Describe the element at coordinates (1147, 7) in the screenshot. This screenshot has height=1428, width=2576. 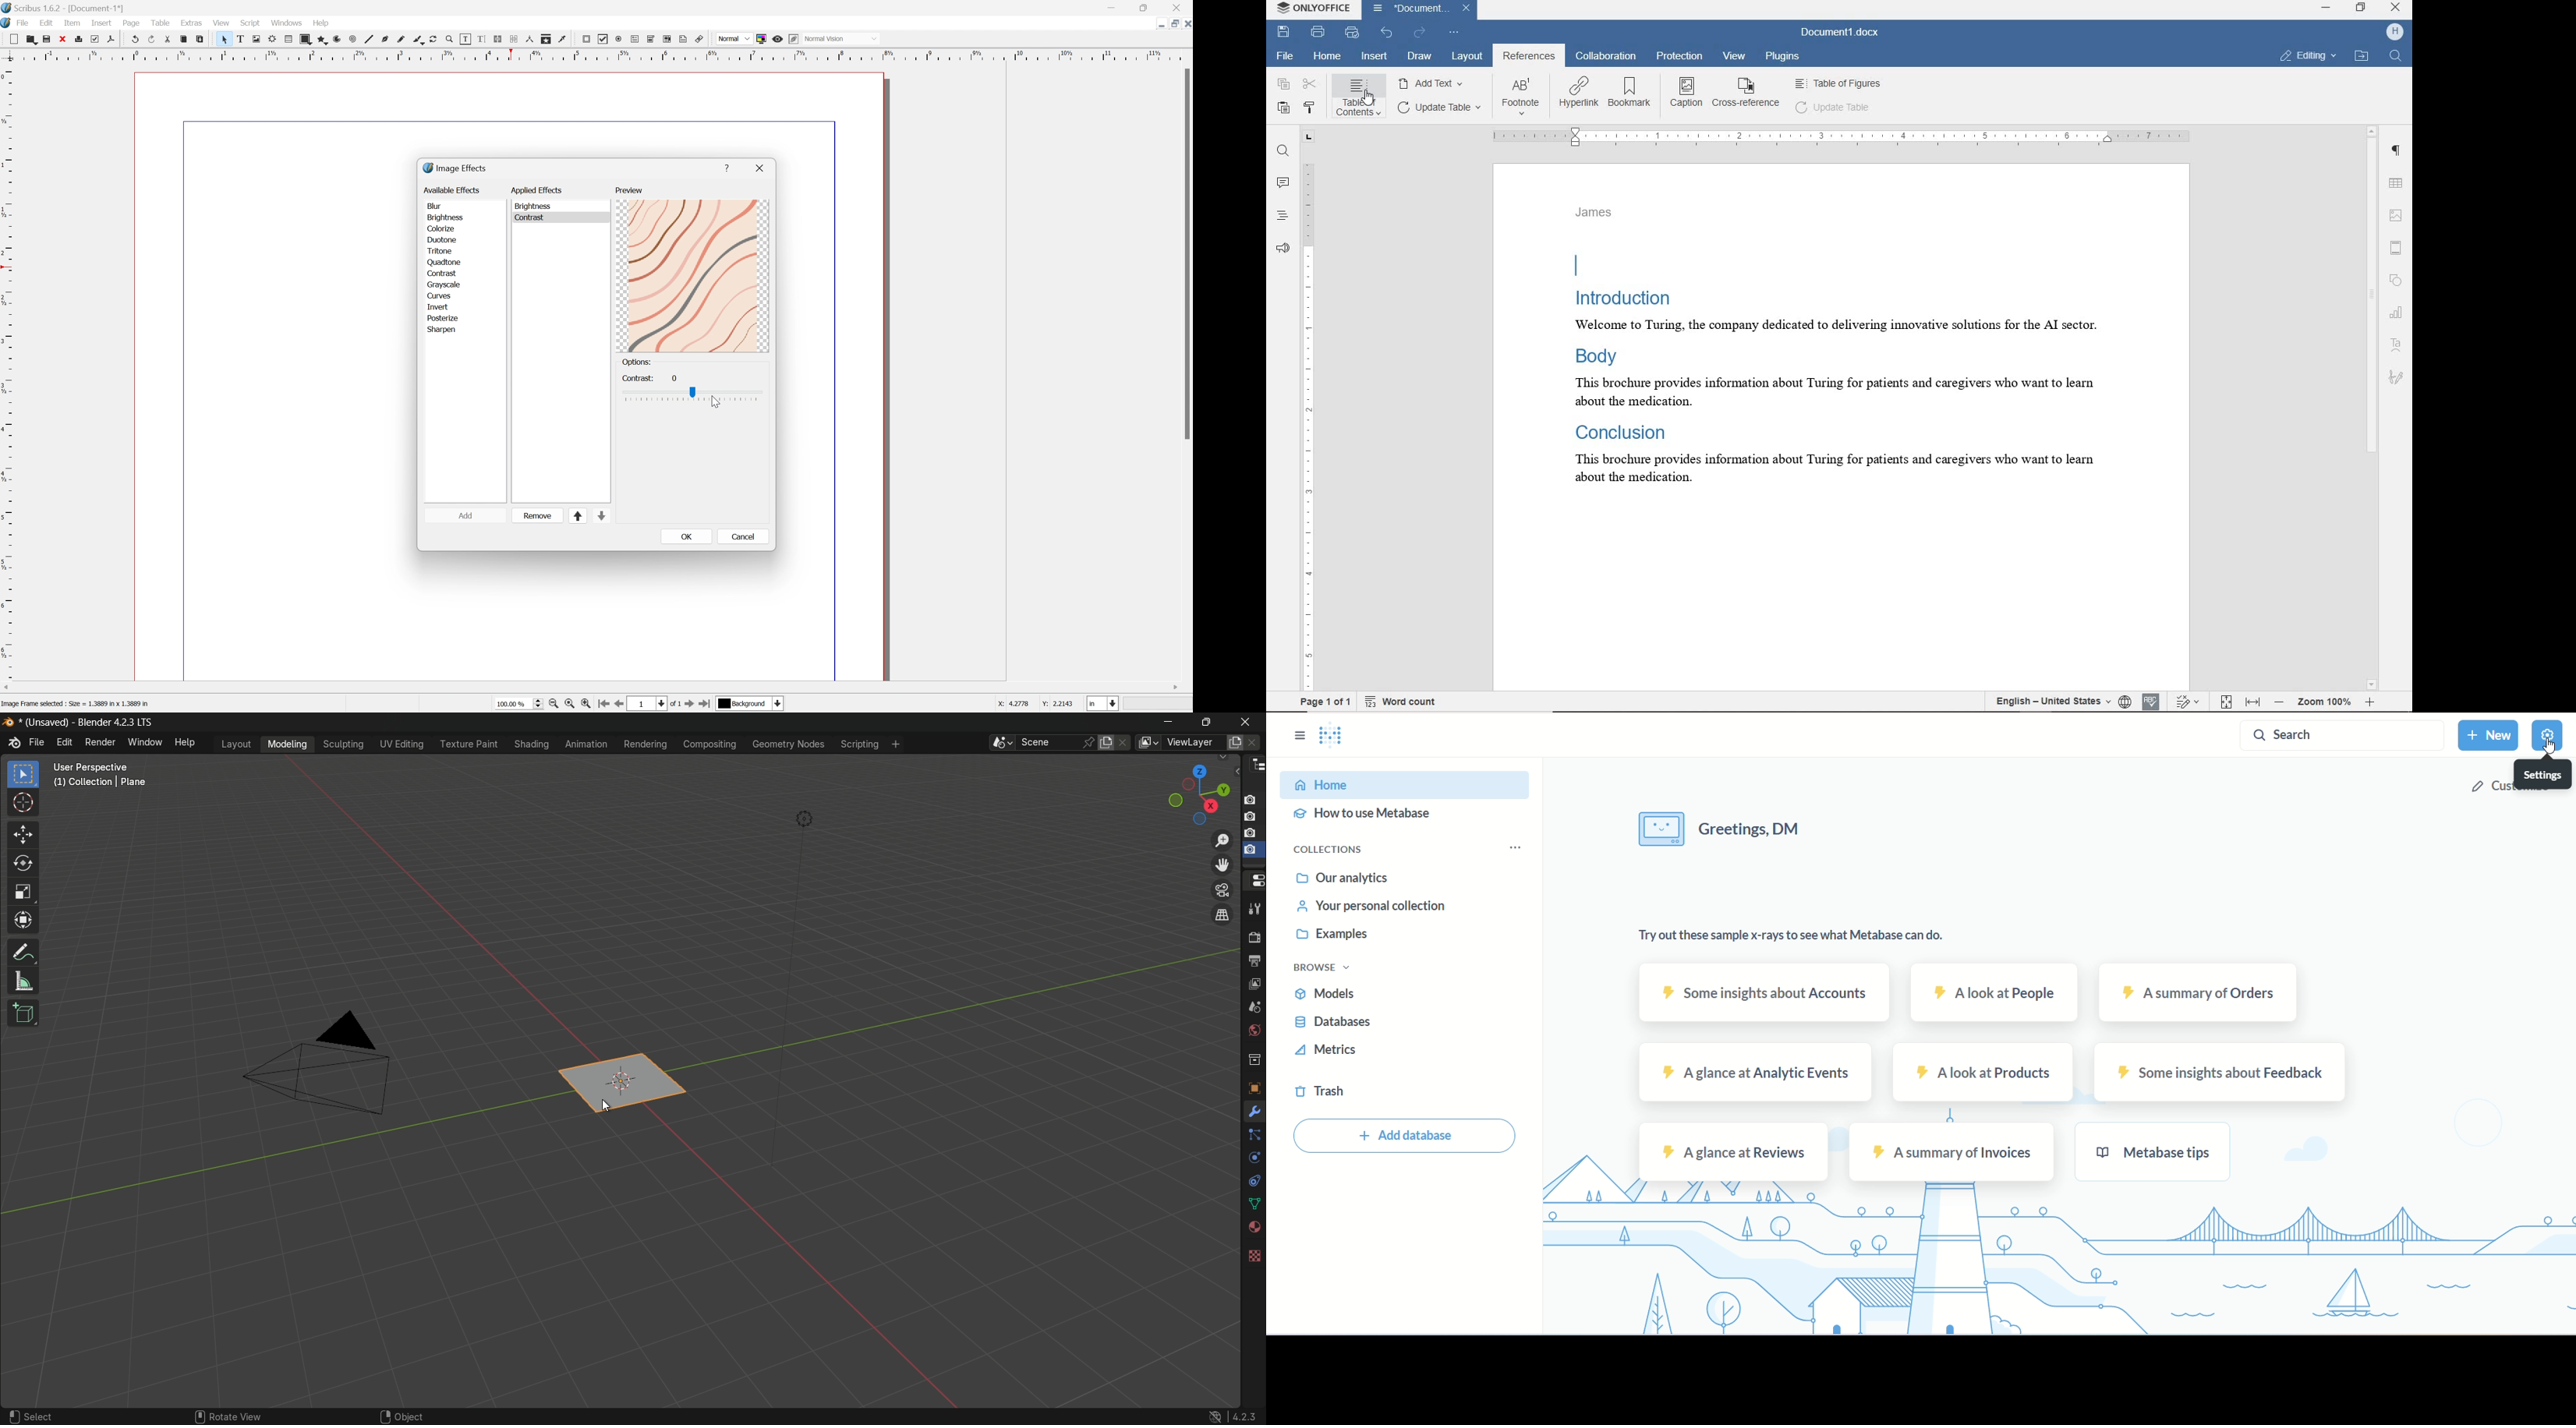
I see `Restore down` at that location.